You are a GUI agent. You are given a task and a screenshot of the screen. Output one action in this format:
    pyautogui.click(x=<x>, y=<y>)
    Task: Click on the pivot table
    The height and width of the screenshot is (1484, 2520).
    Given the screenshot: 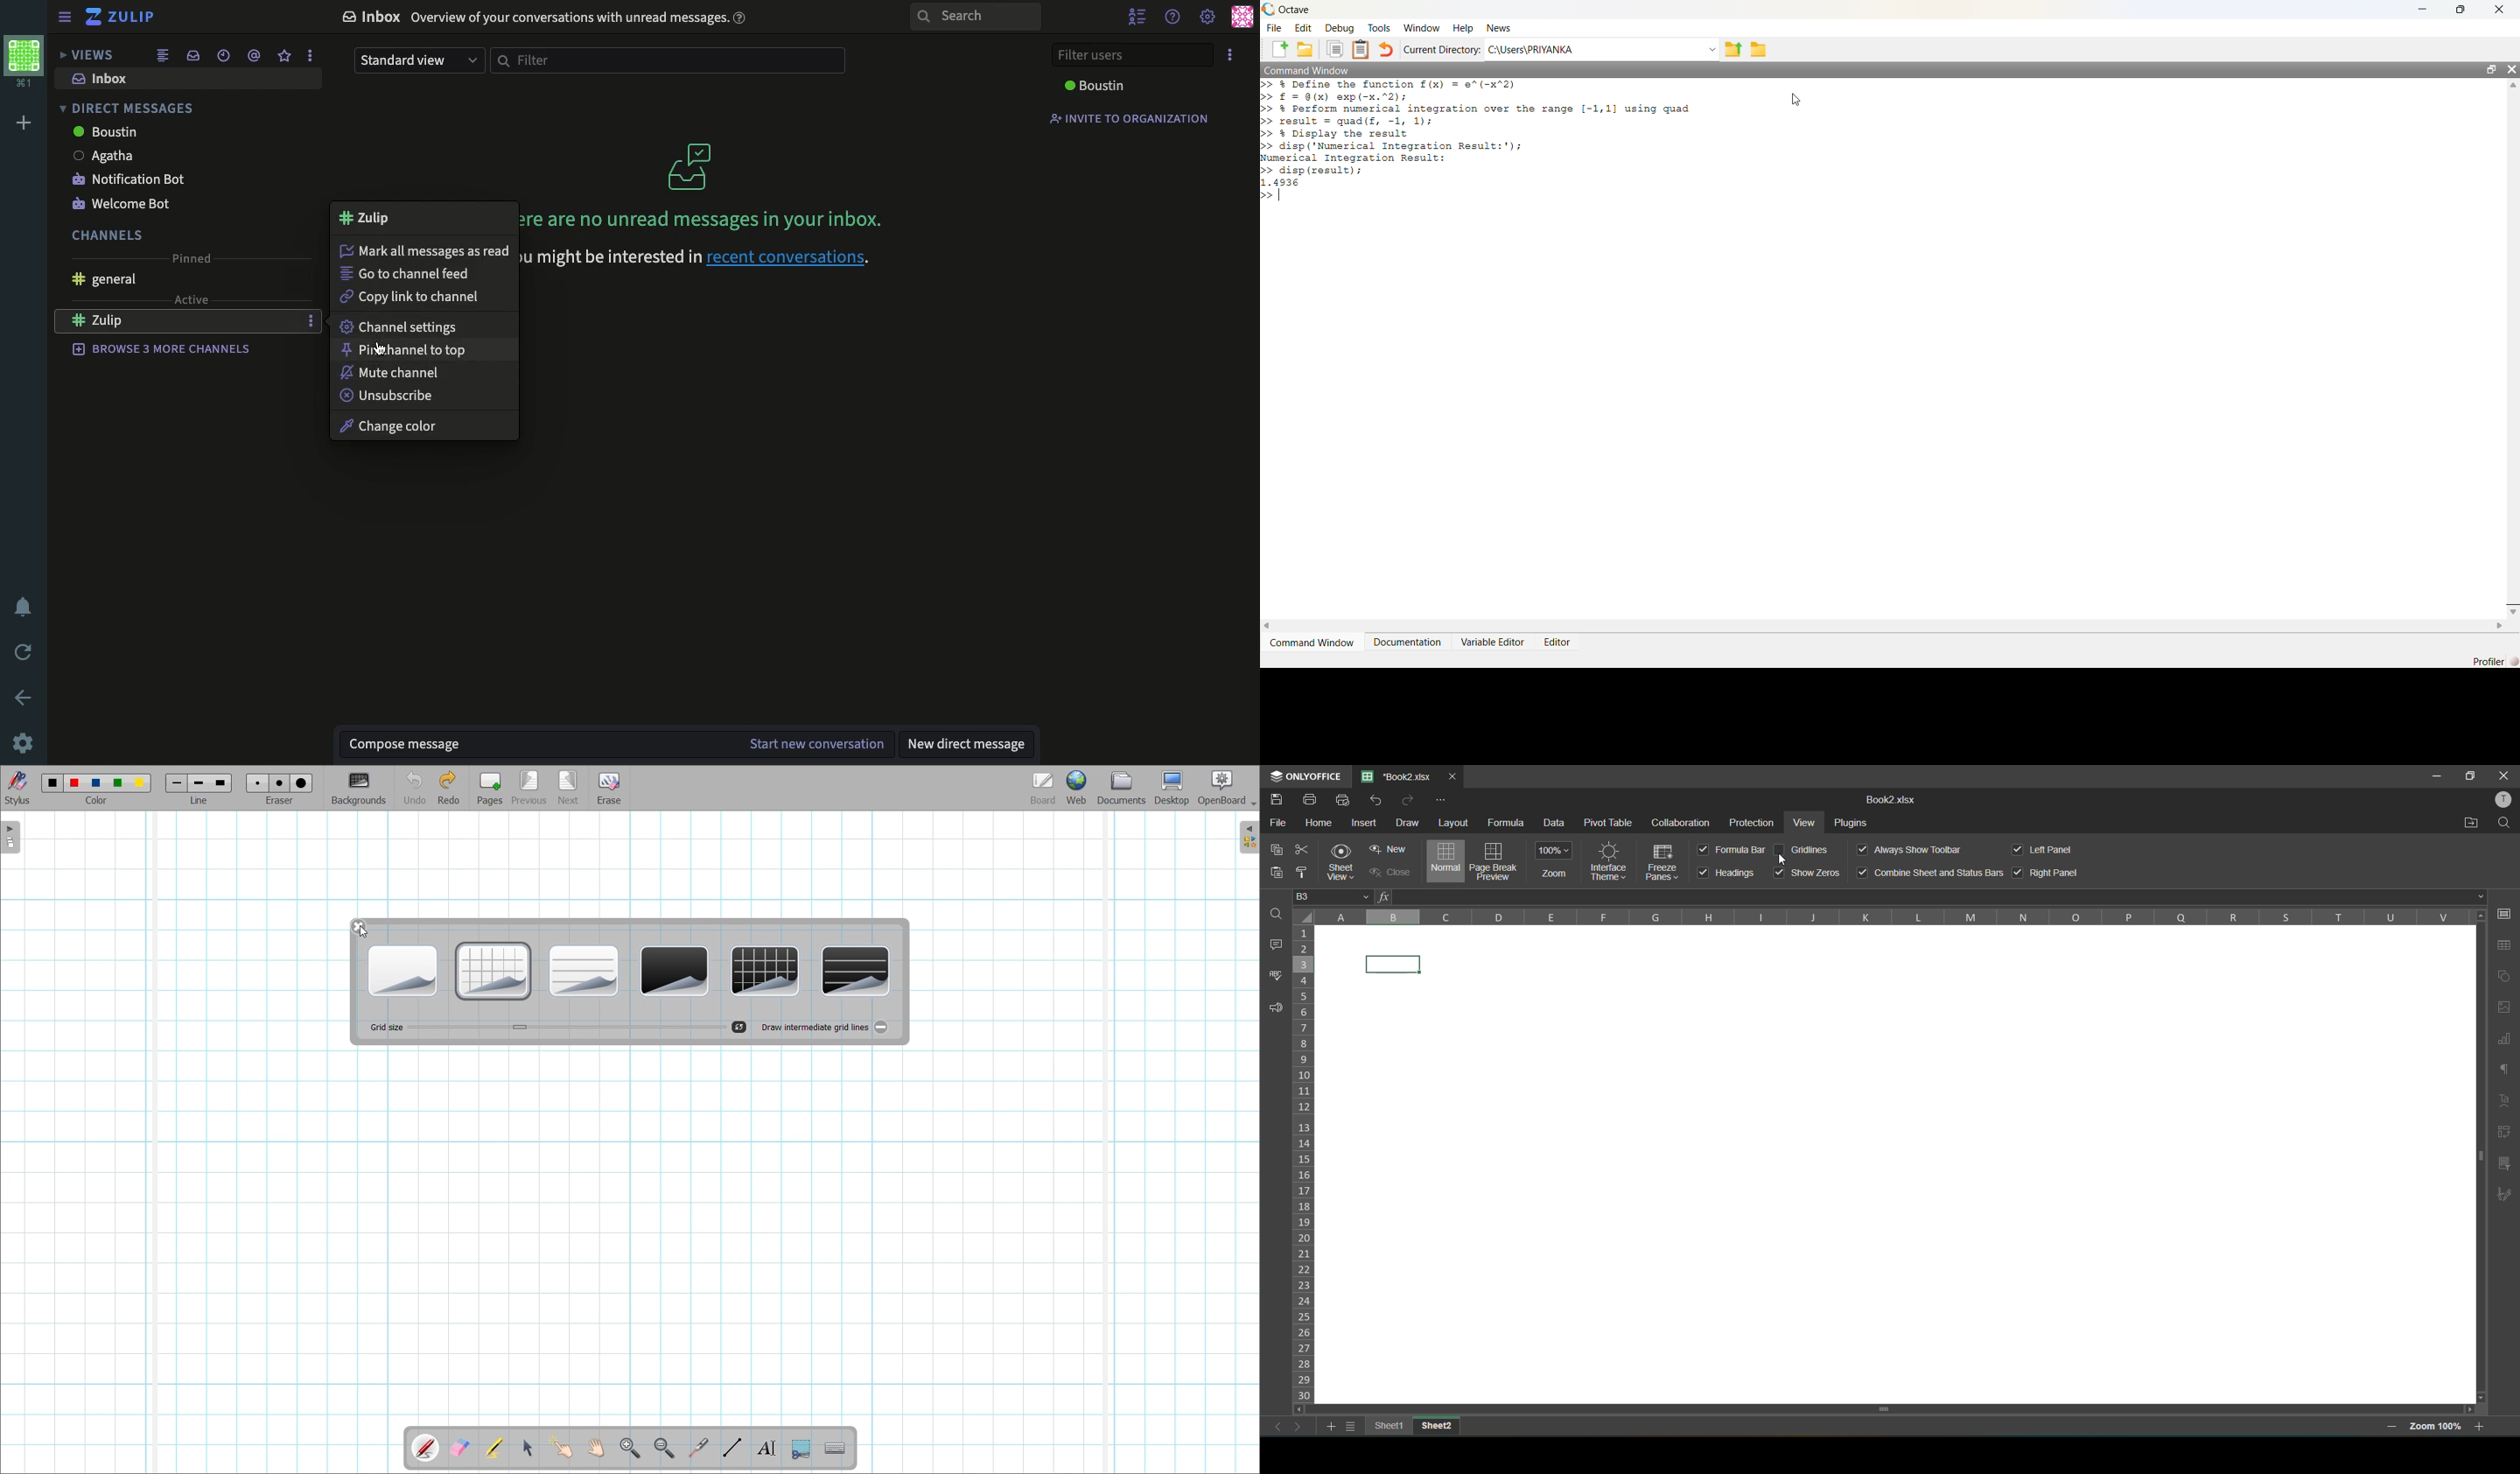 What is the action you would take?
    pyautogui.click(x=2507, y=1134)
    